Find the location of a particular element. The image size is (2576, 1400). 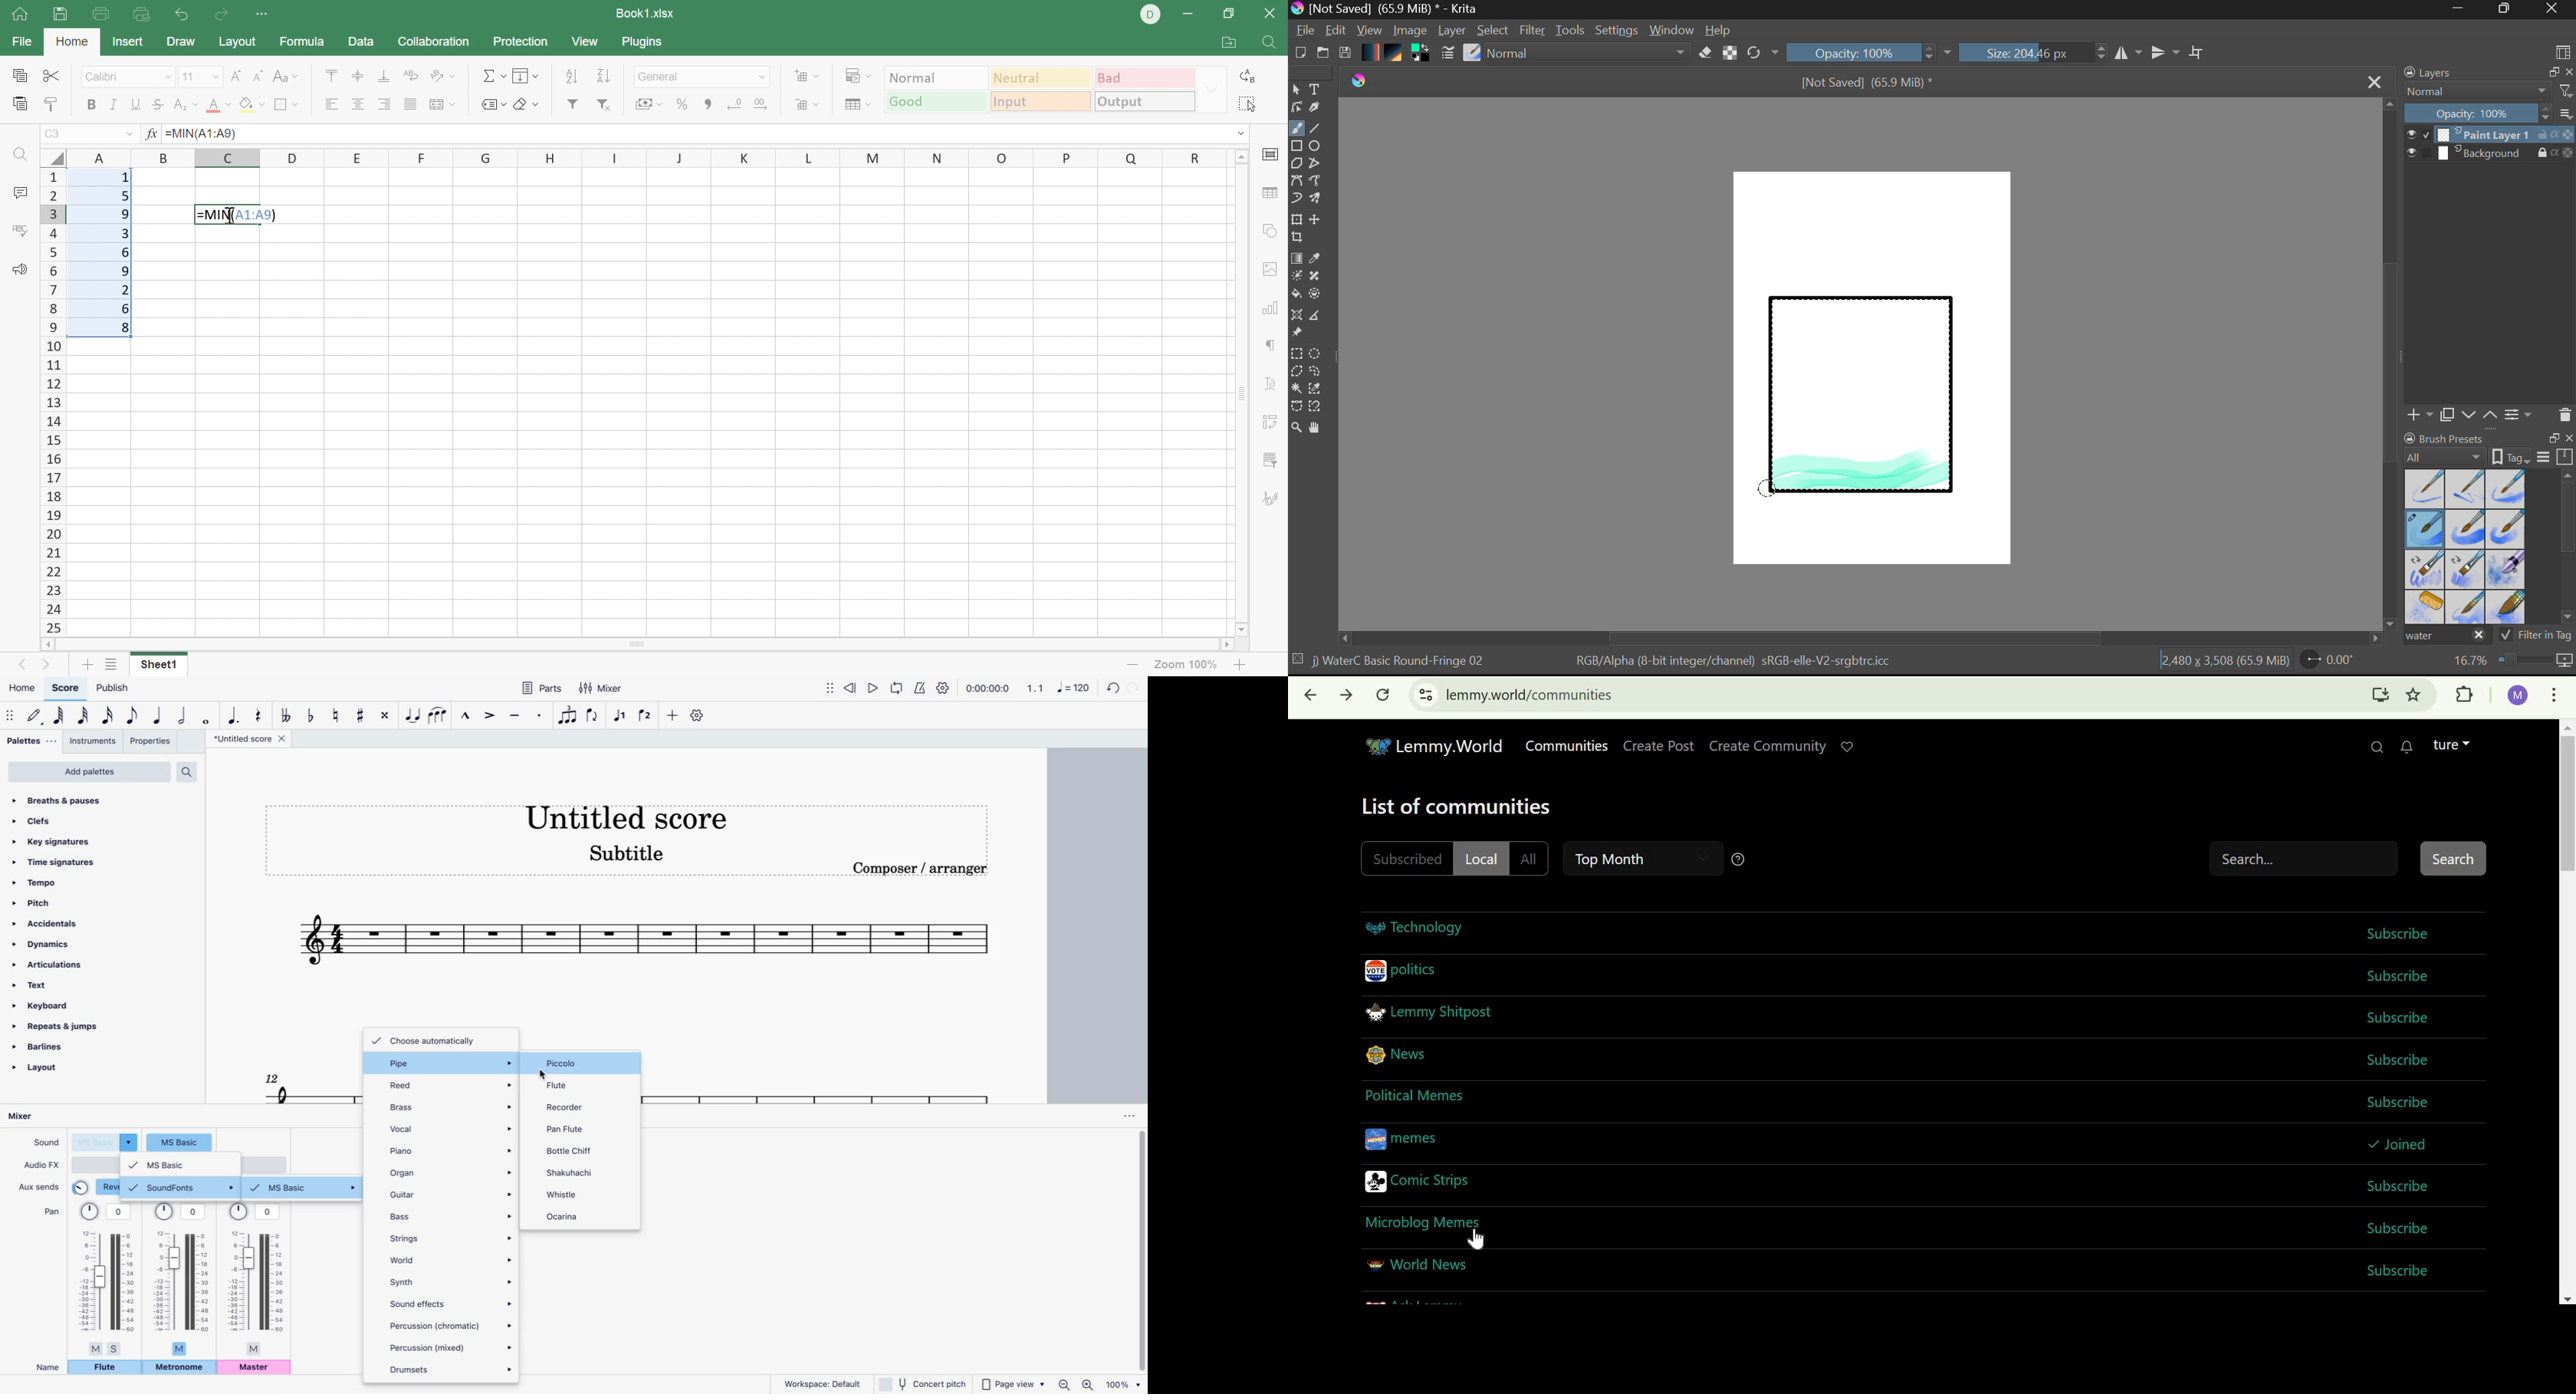

world news is located at coordinates (1416, 1265).